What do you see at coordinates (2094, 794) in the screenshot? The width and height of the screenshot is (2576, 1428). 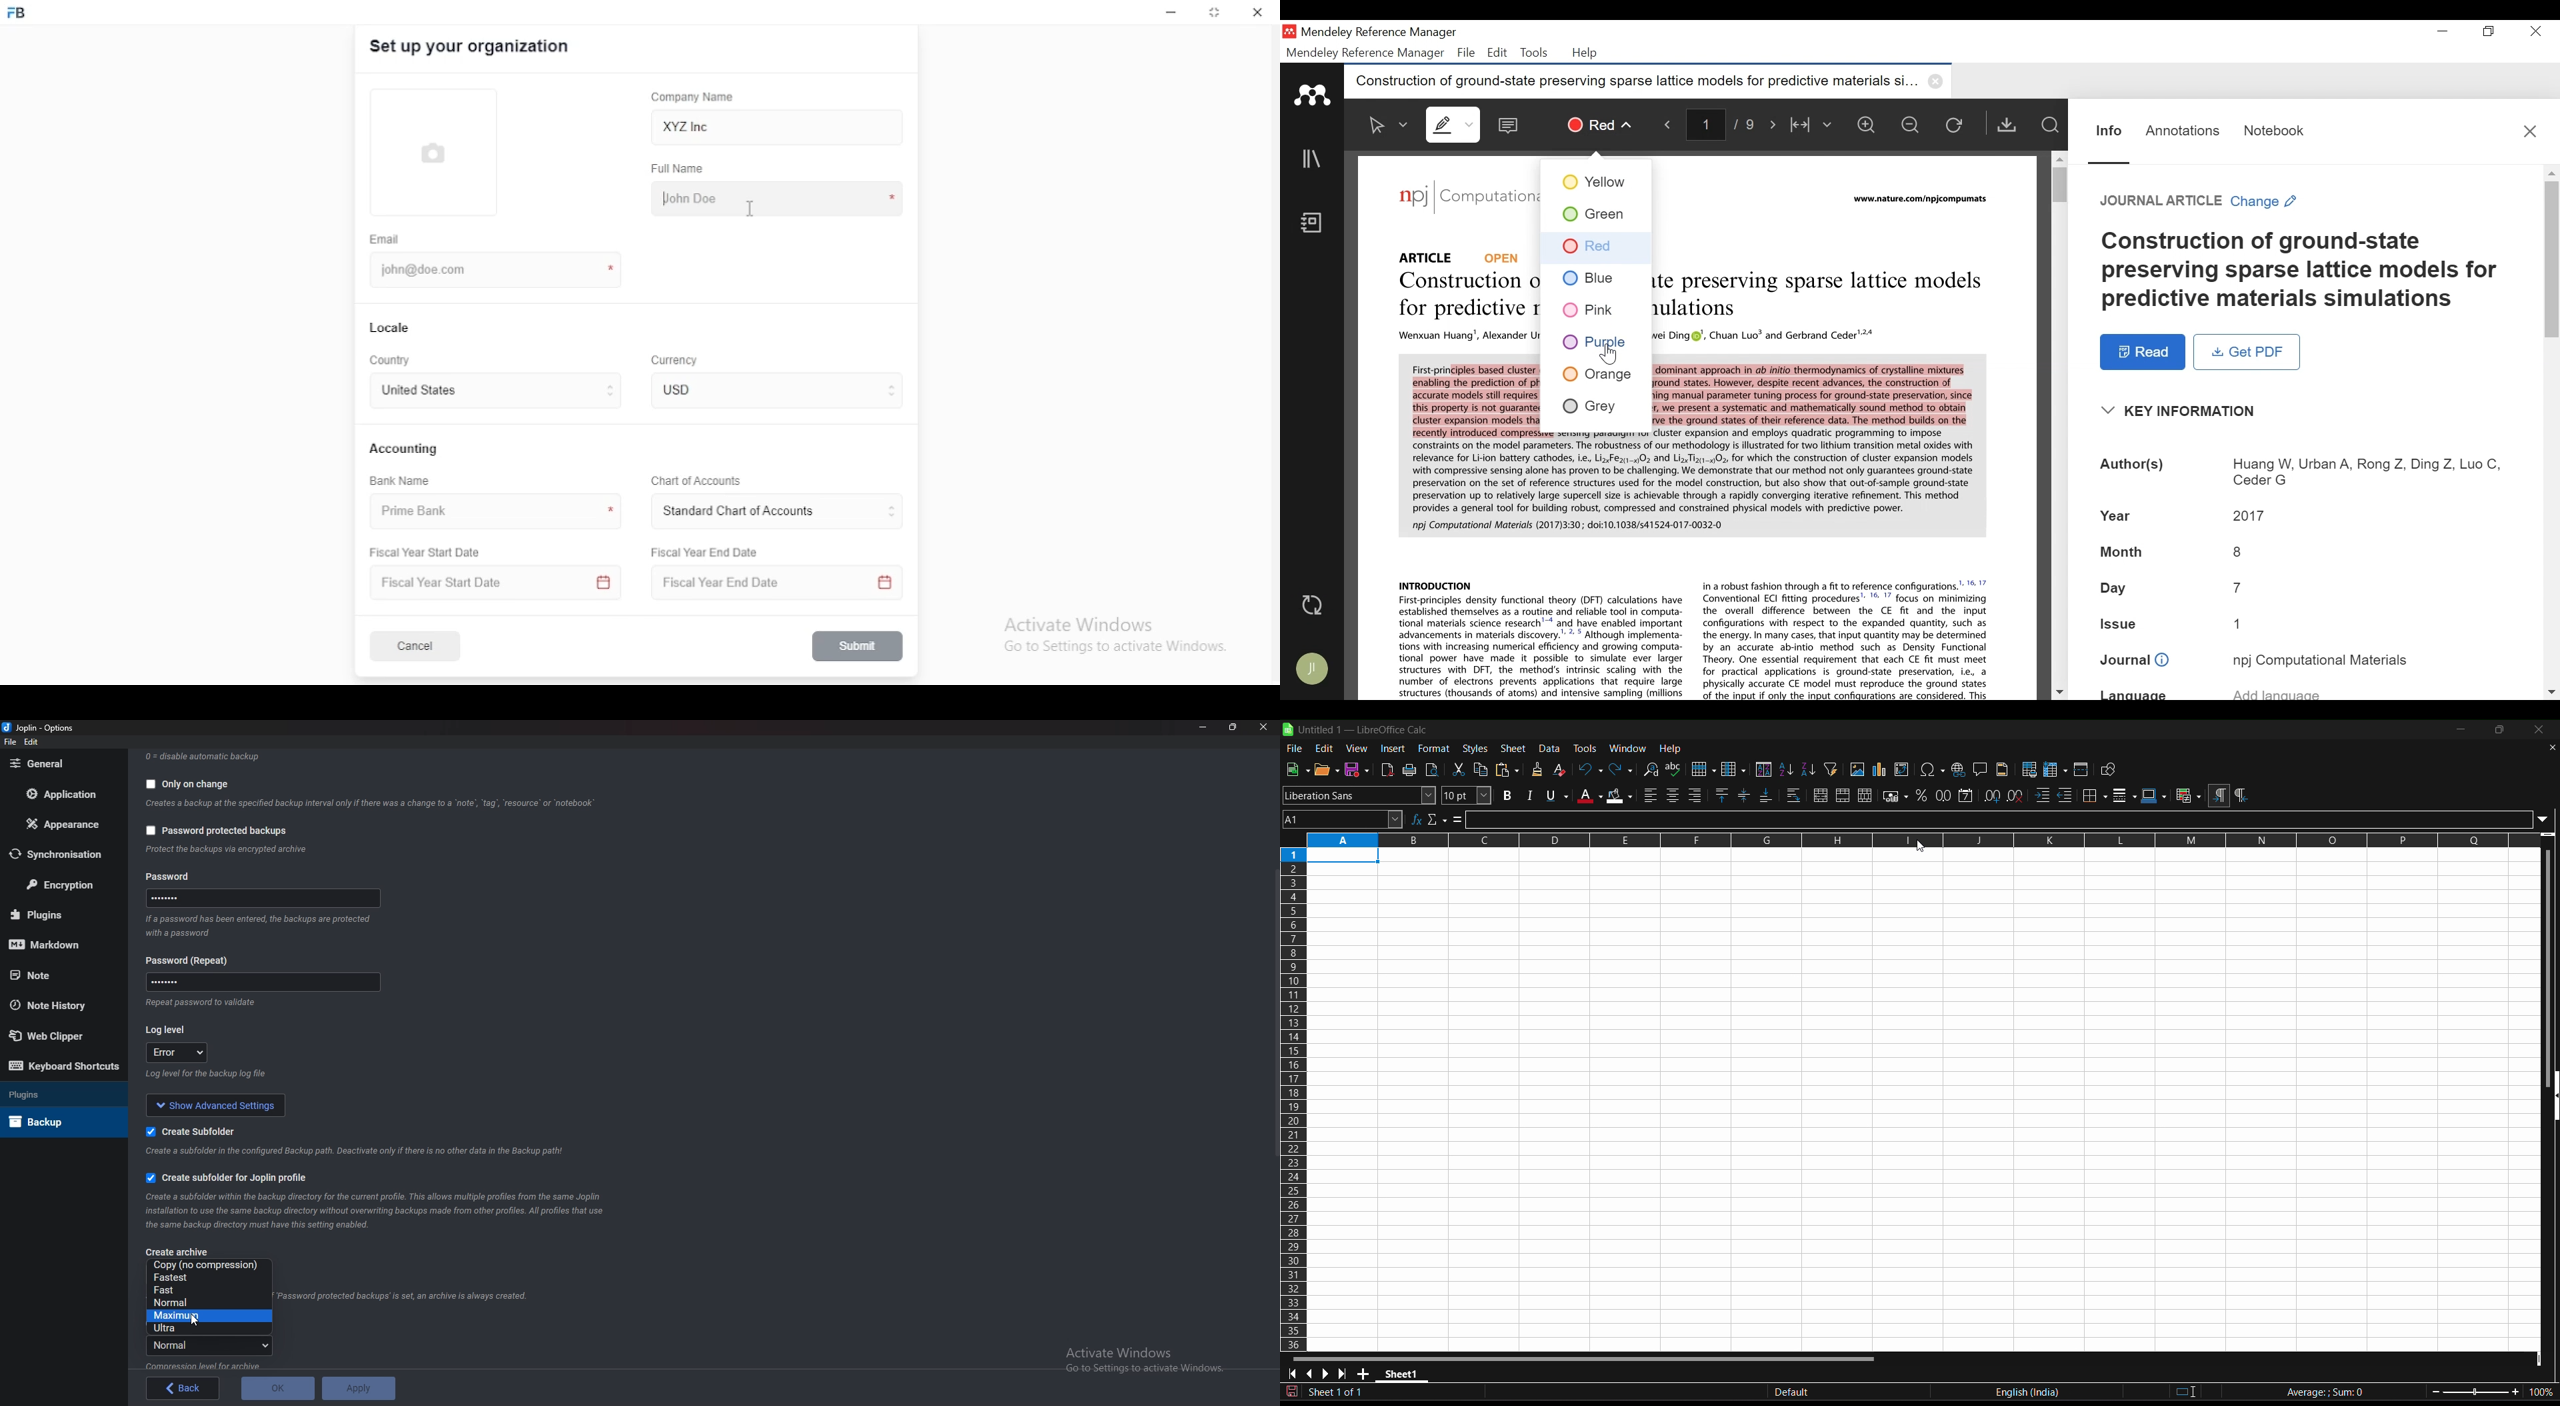 I see `borders` at bounding box center [2094, 794].